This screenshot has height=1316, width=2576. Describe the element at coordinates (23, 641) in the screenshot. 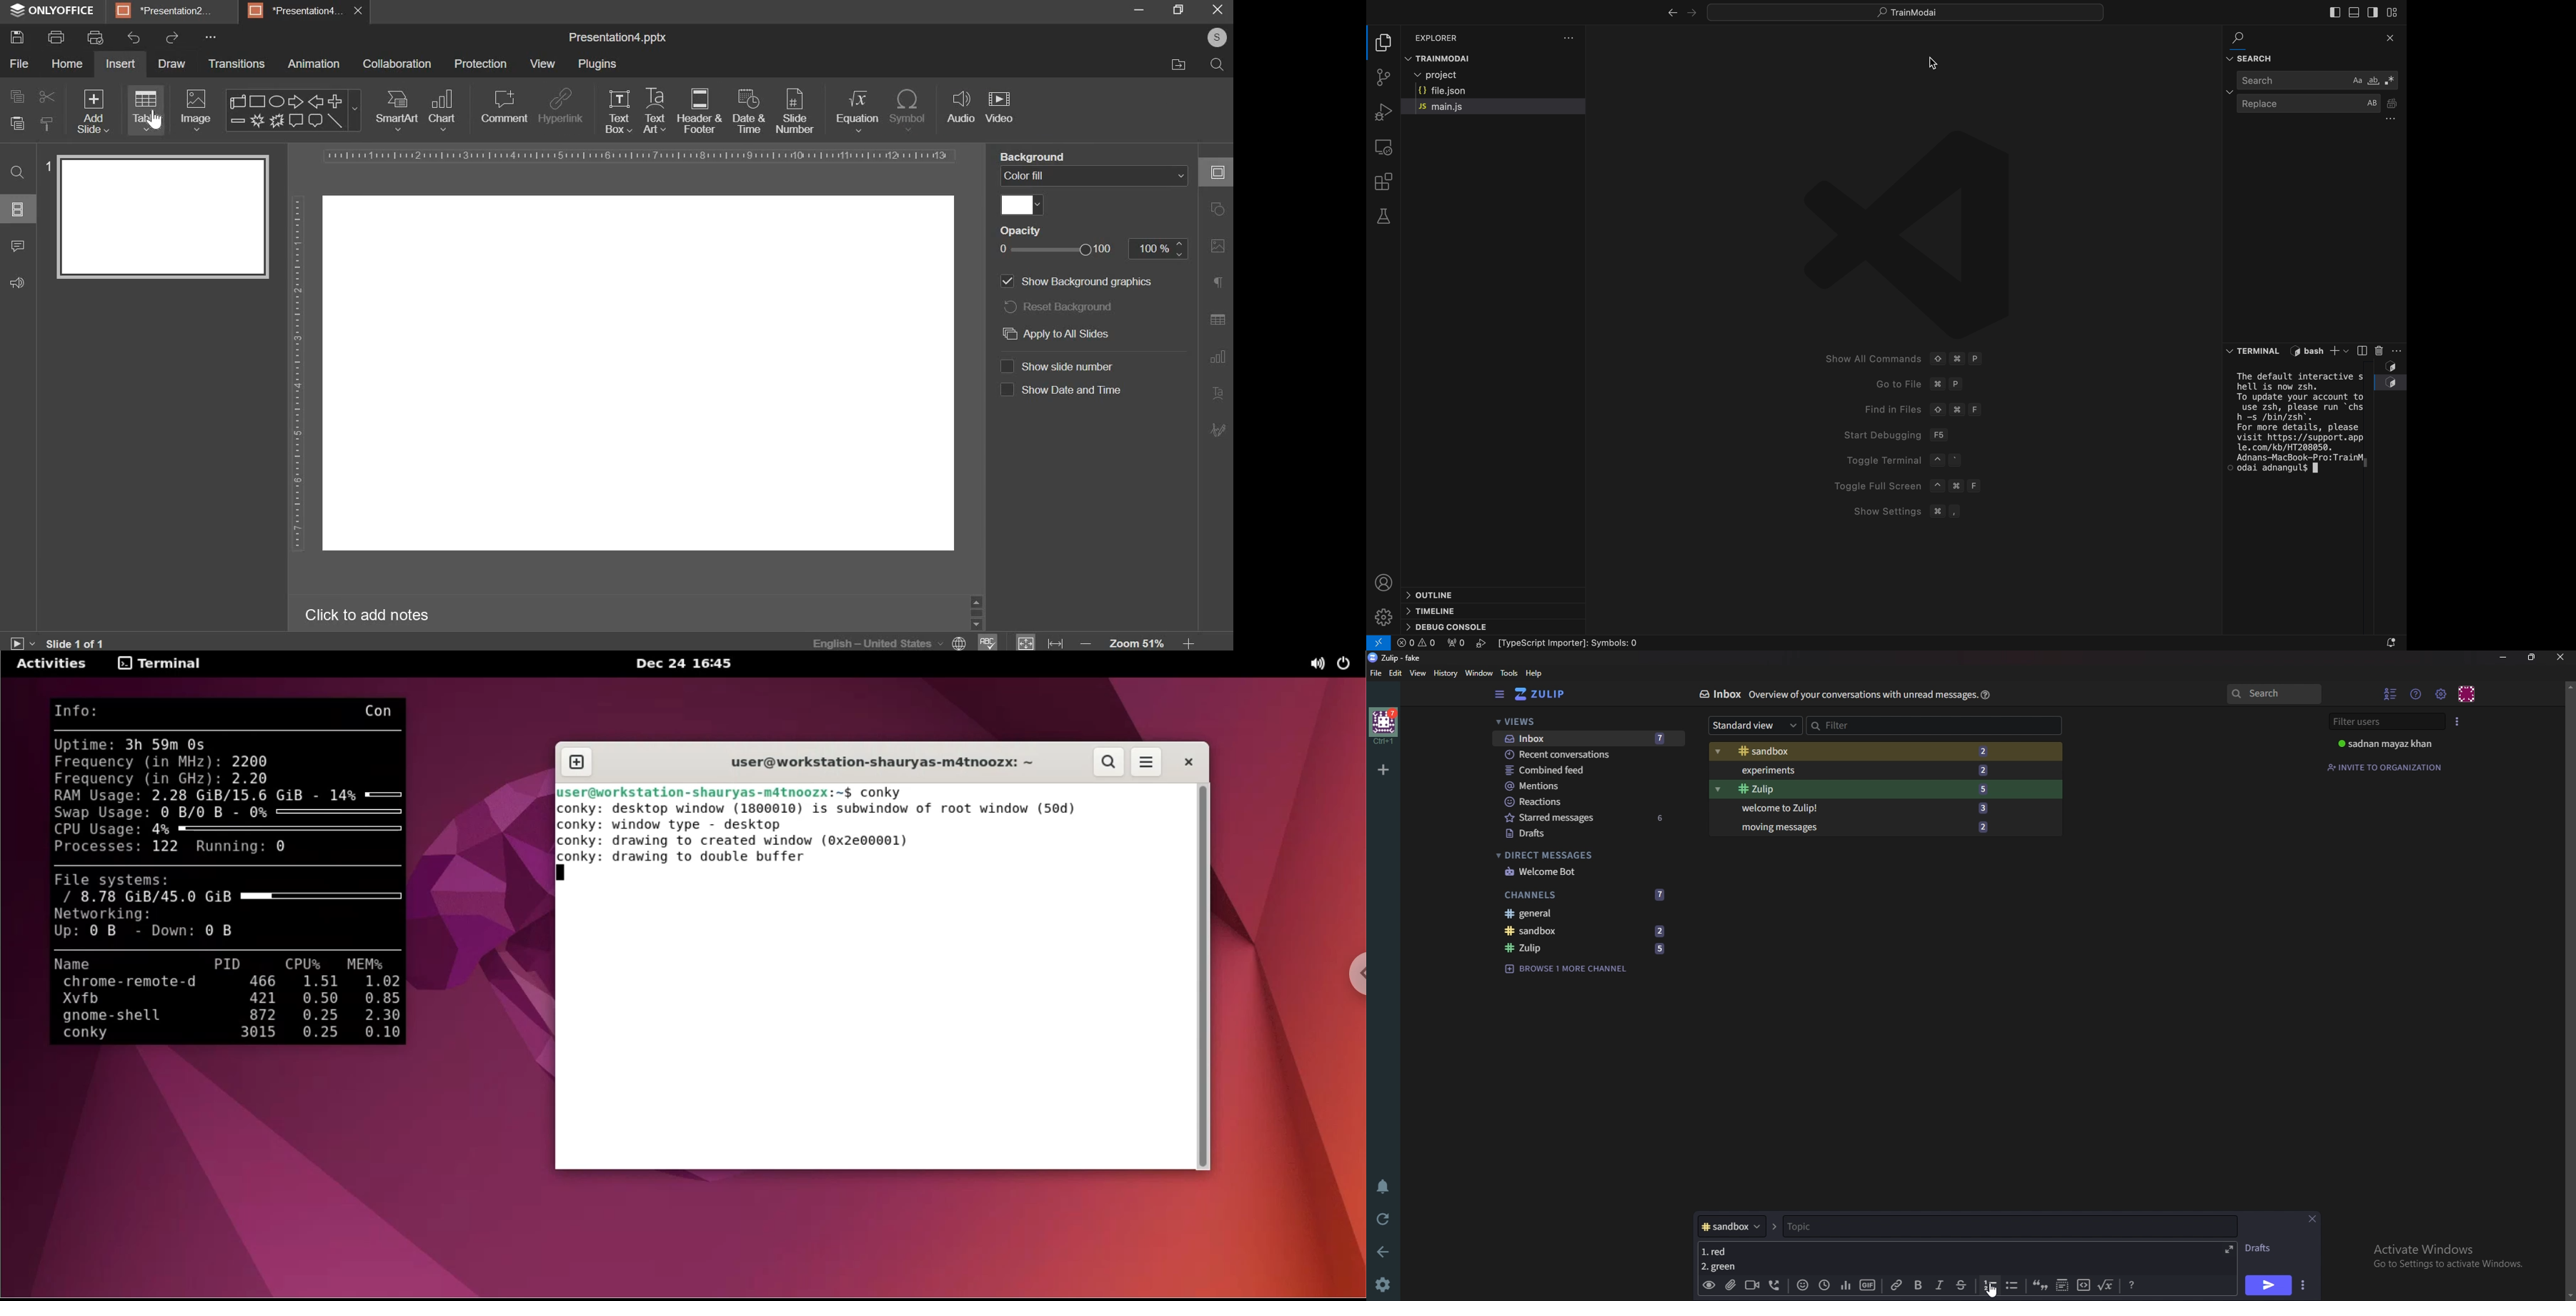

I see `slideshow` at that location.